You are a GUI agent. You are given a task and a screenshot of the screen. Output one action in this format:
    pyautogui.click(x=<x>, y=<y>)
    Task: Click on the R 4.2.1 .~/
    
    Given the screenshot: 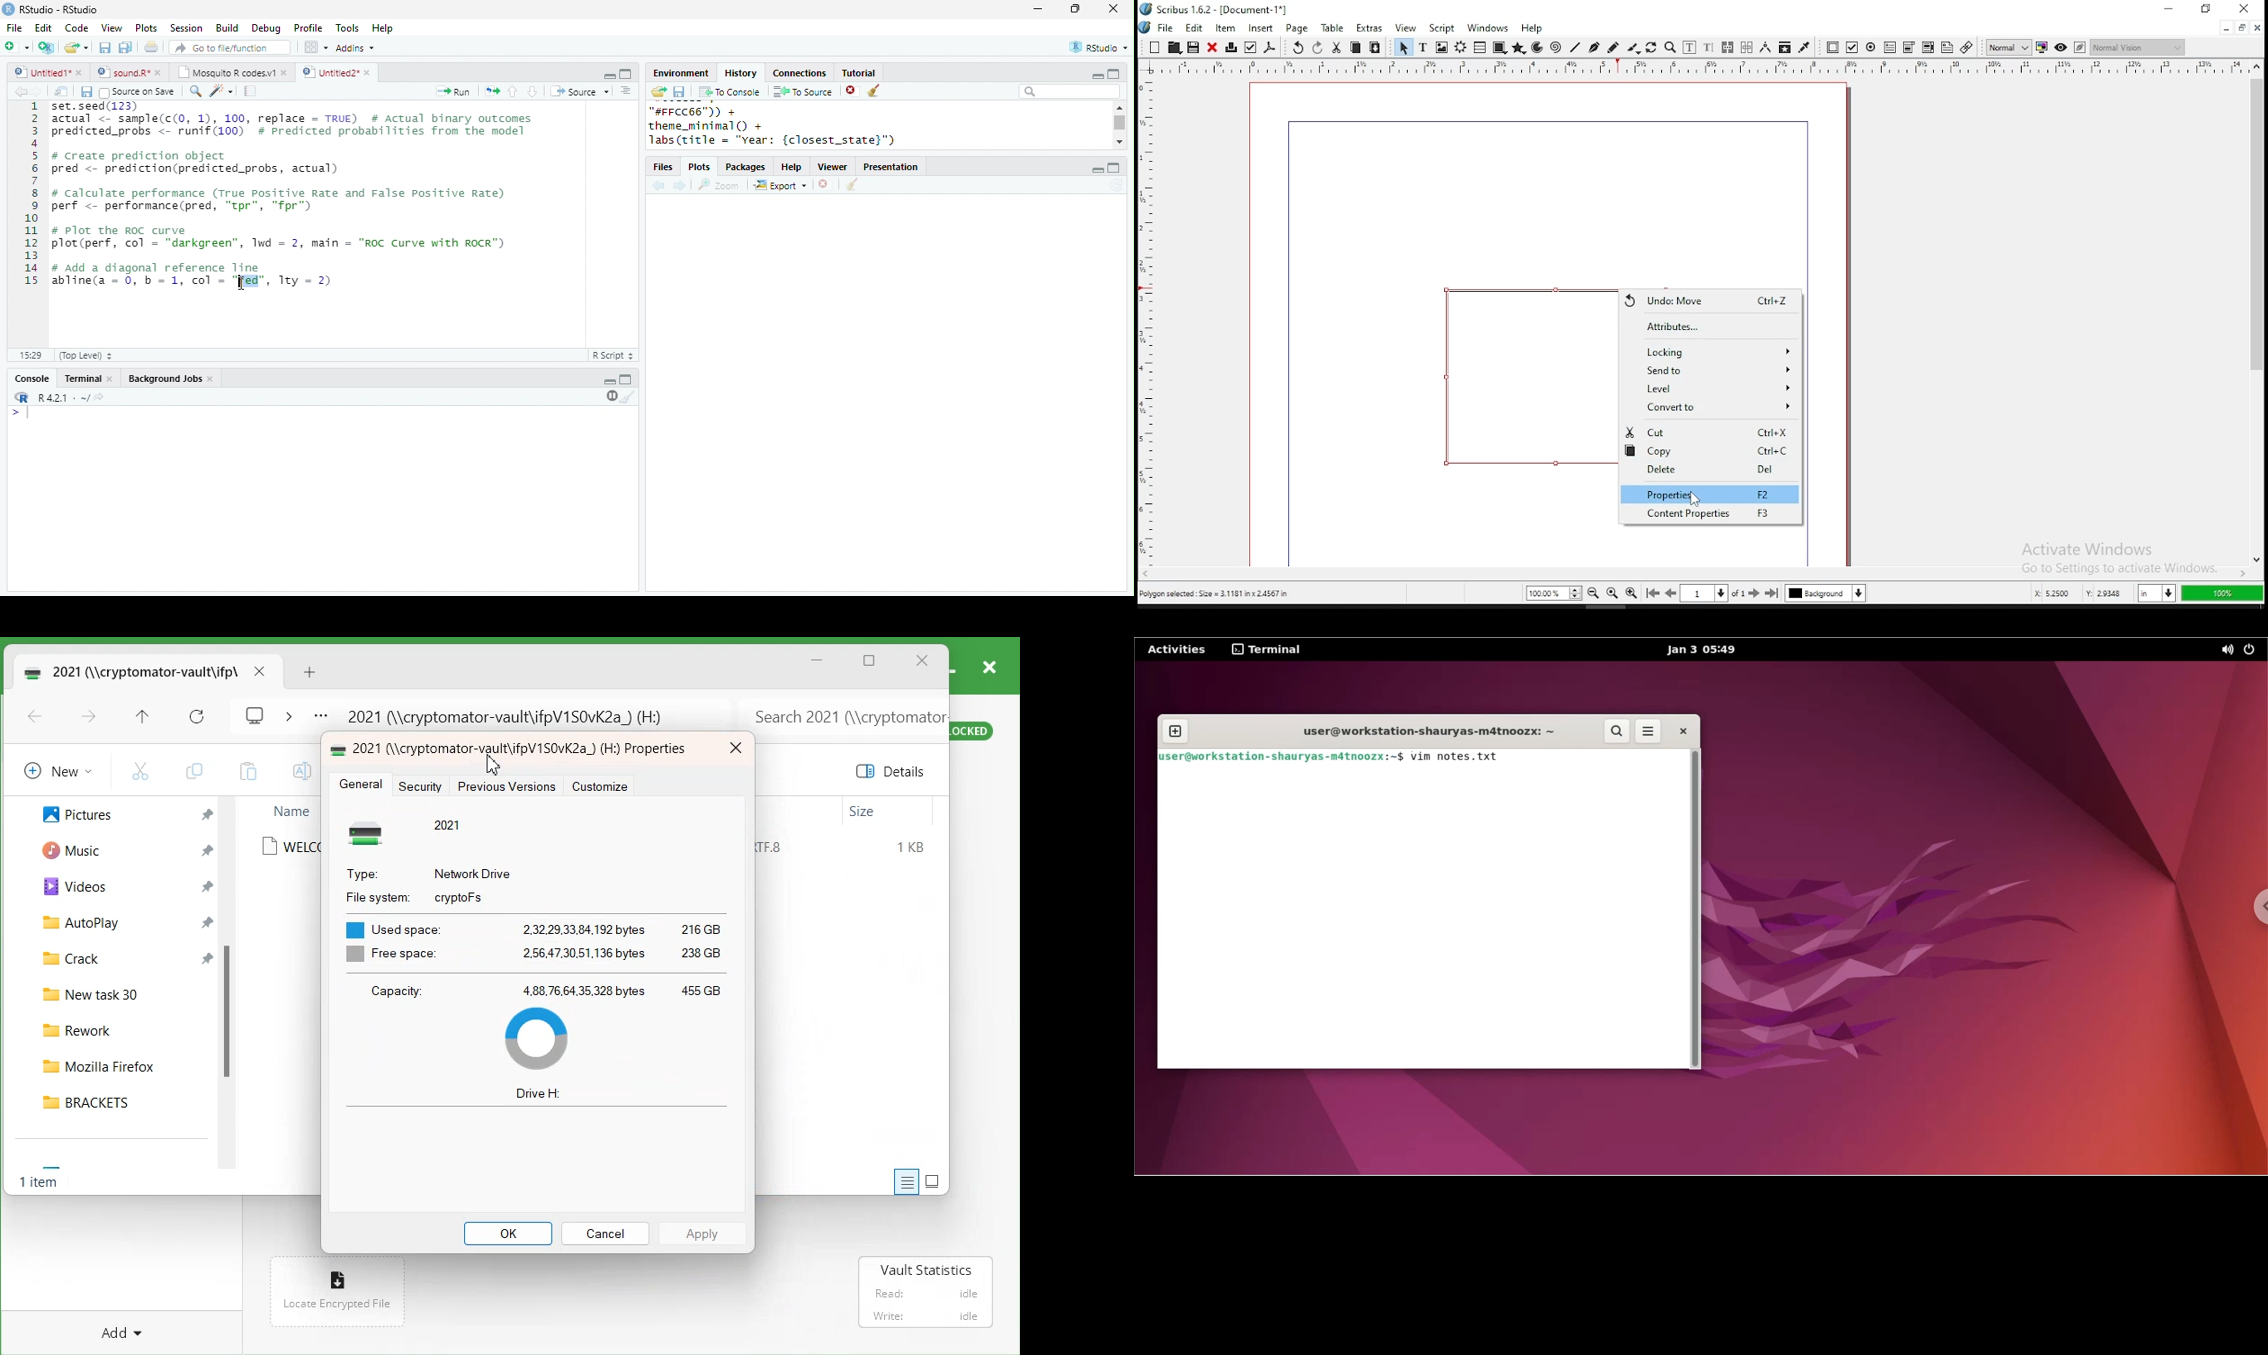 What is the action you would take?
    pyautogui.click(x=61, y=398)
    